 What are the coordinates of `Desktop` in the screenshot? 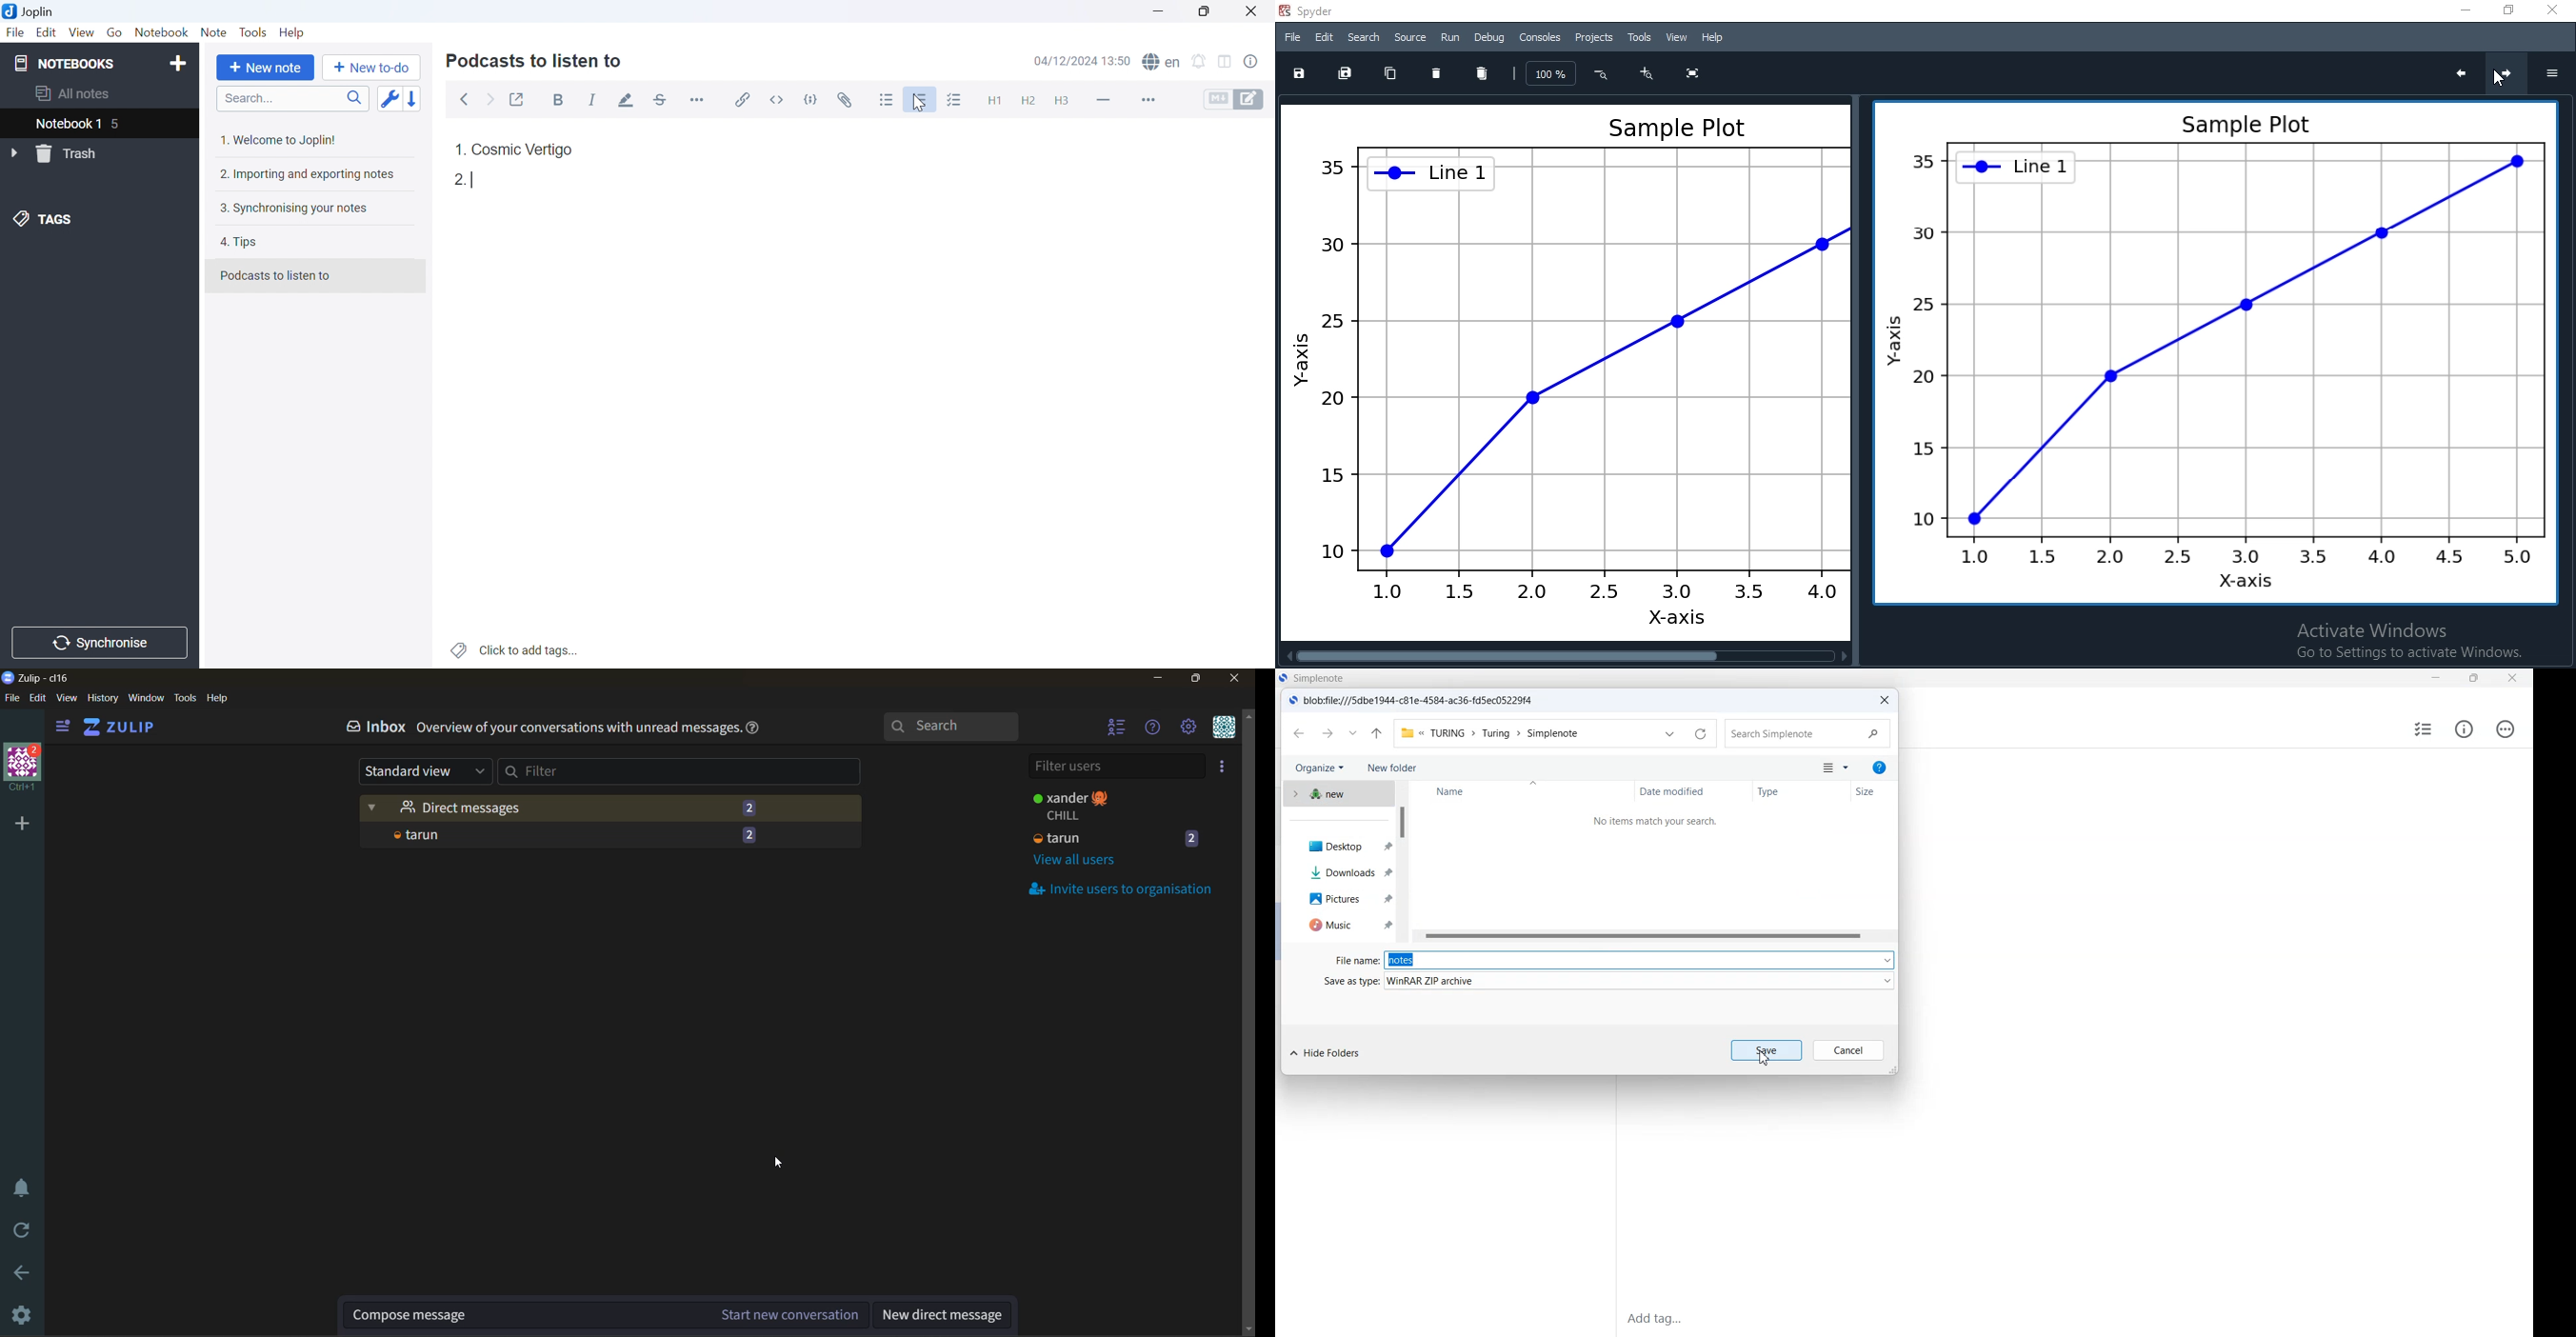 It's located at (1345, 847).